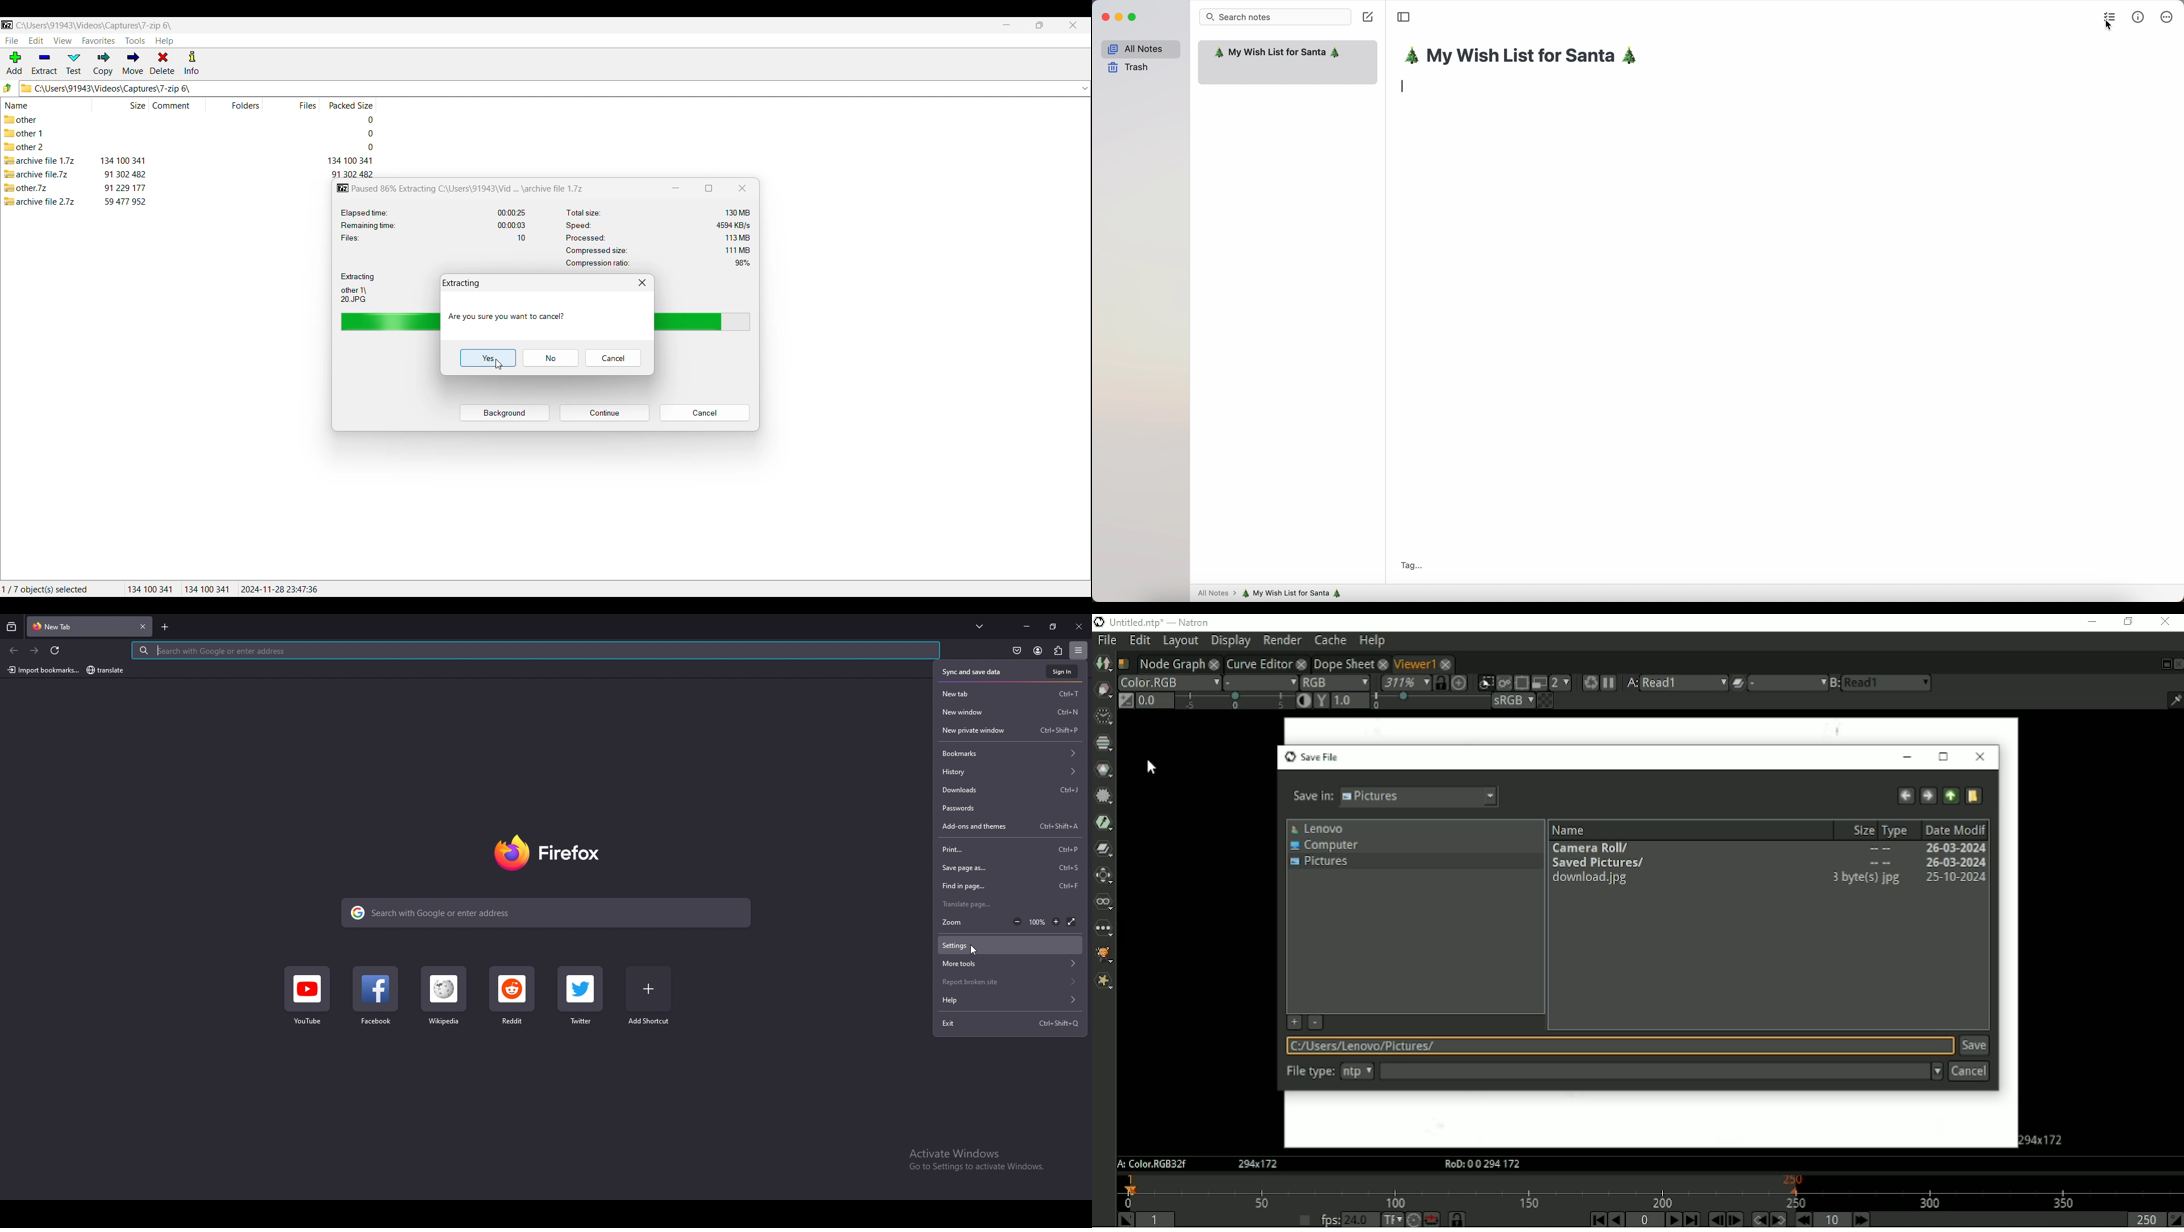 Image resolution: width=2184 pixels, height=1232 pixels. Describe the element at coordinates (44, 64) in the screenshot. I see `Extract` at that location.